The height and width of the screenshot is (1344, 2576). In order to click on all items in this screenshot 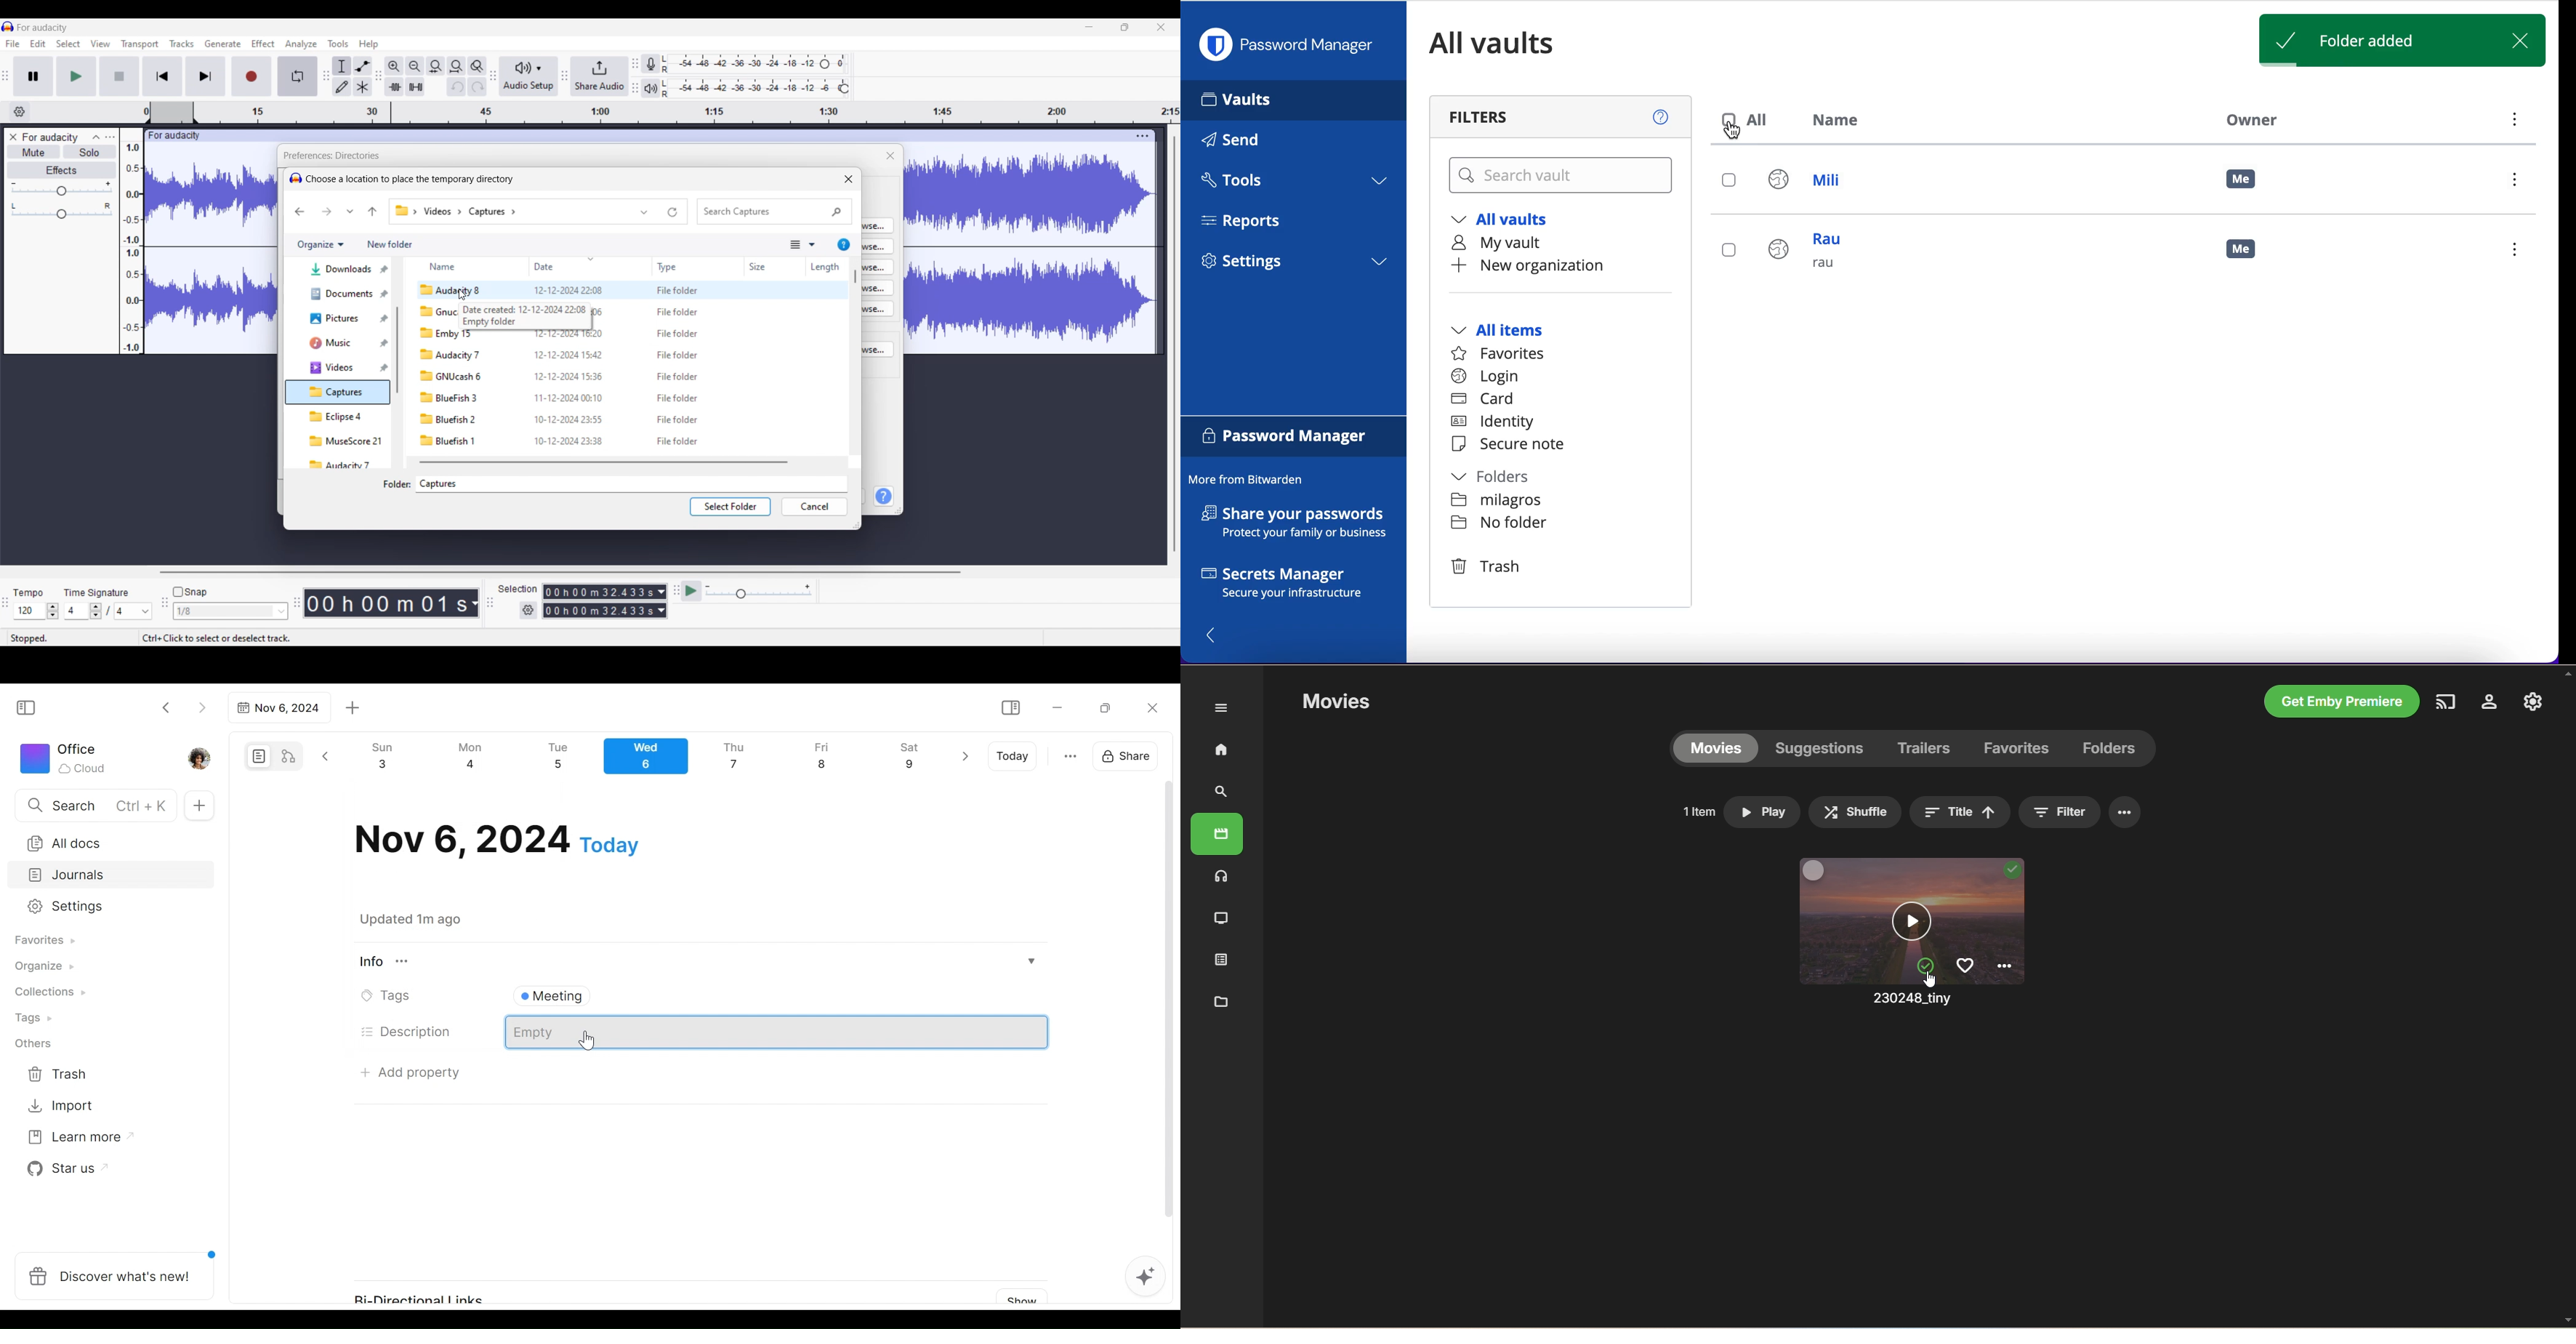, I will do `click(1513, 332)`.